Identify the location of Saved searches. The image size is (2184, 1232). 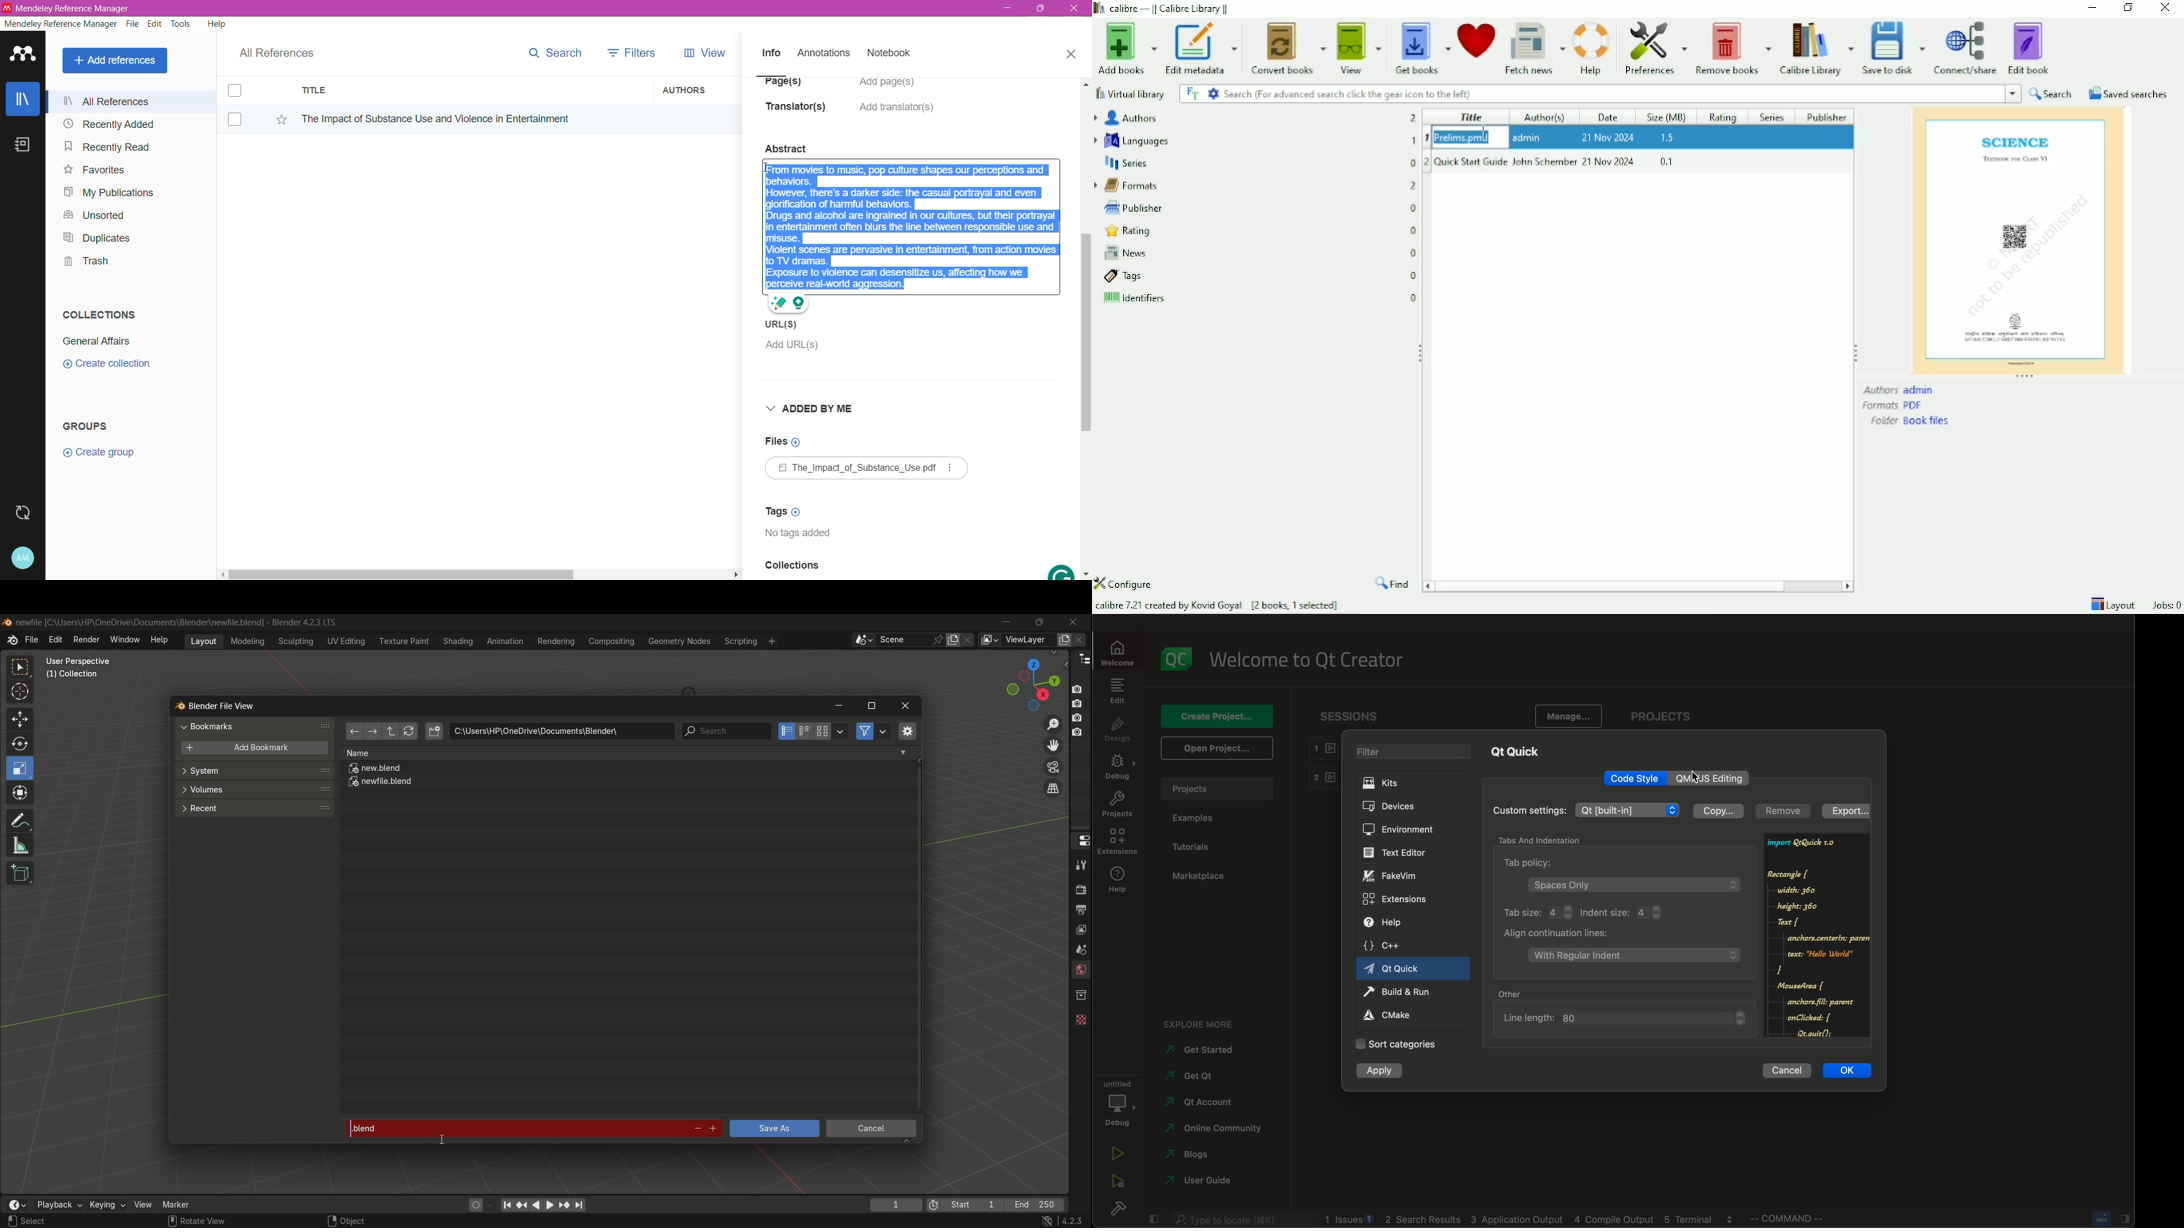
(2127, 93).